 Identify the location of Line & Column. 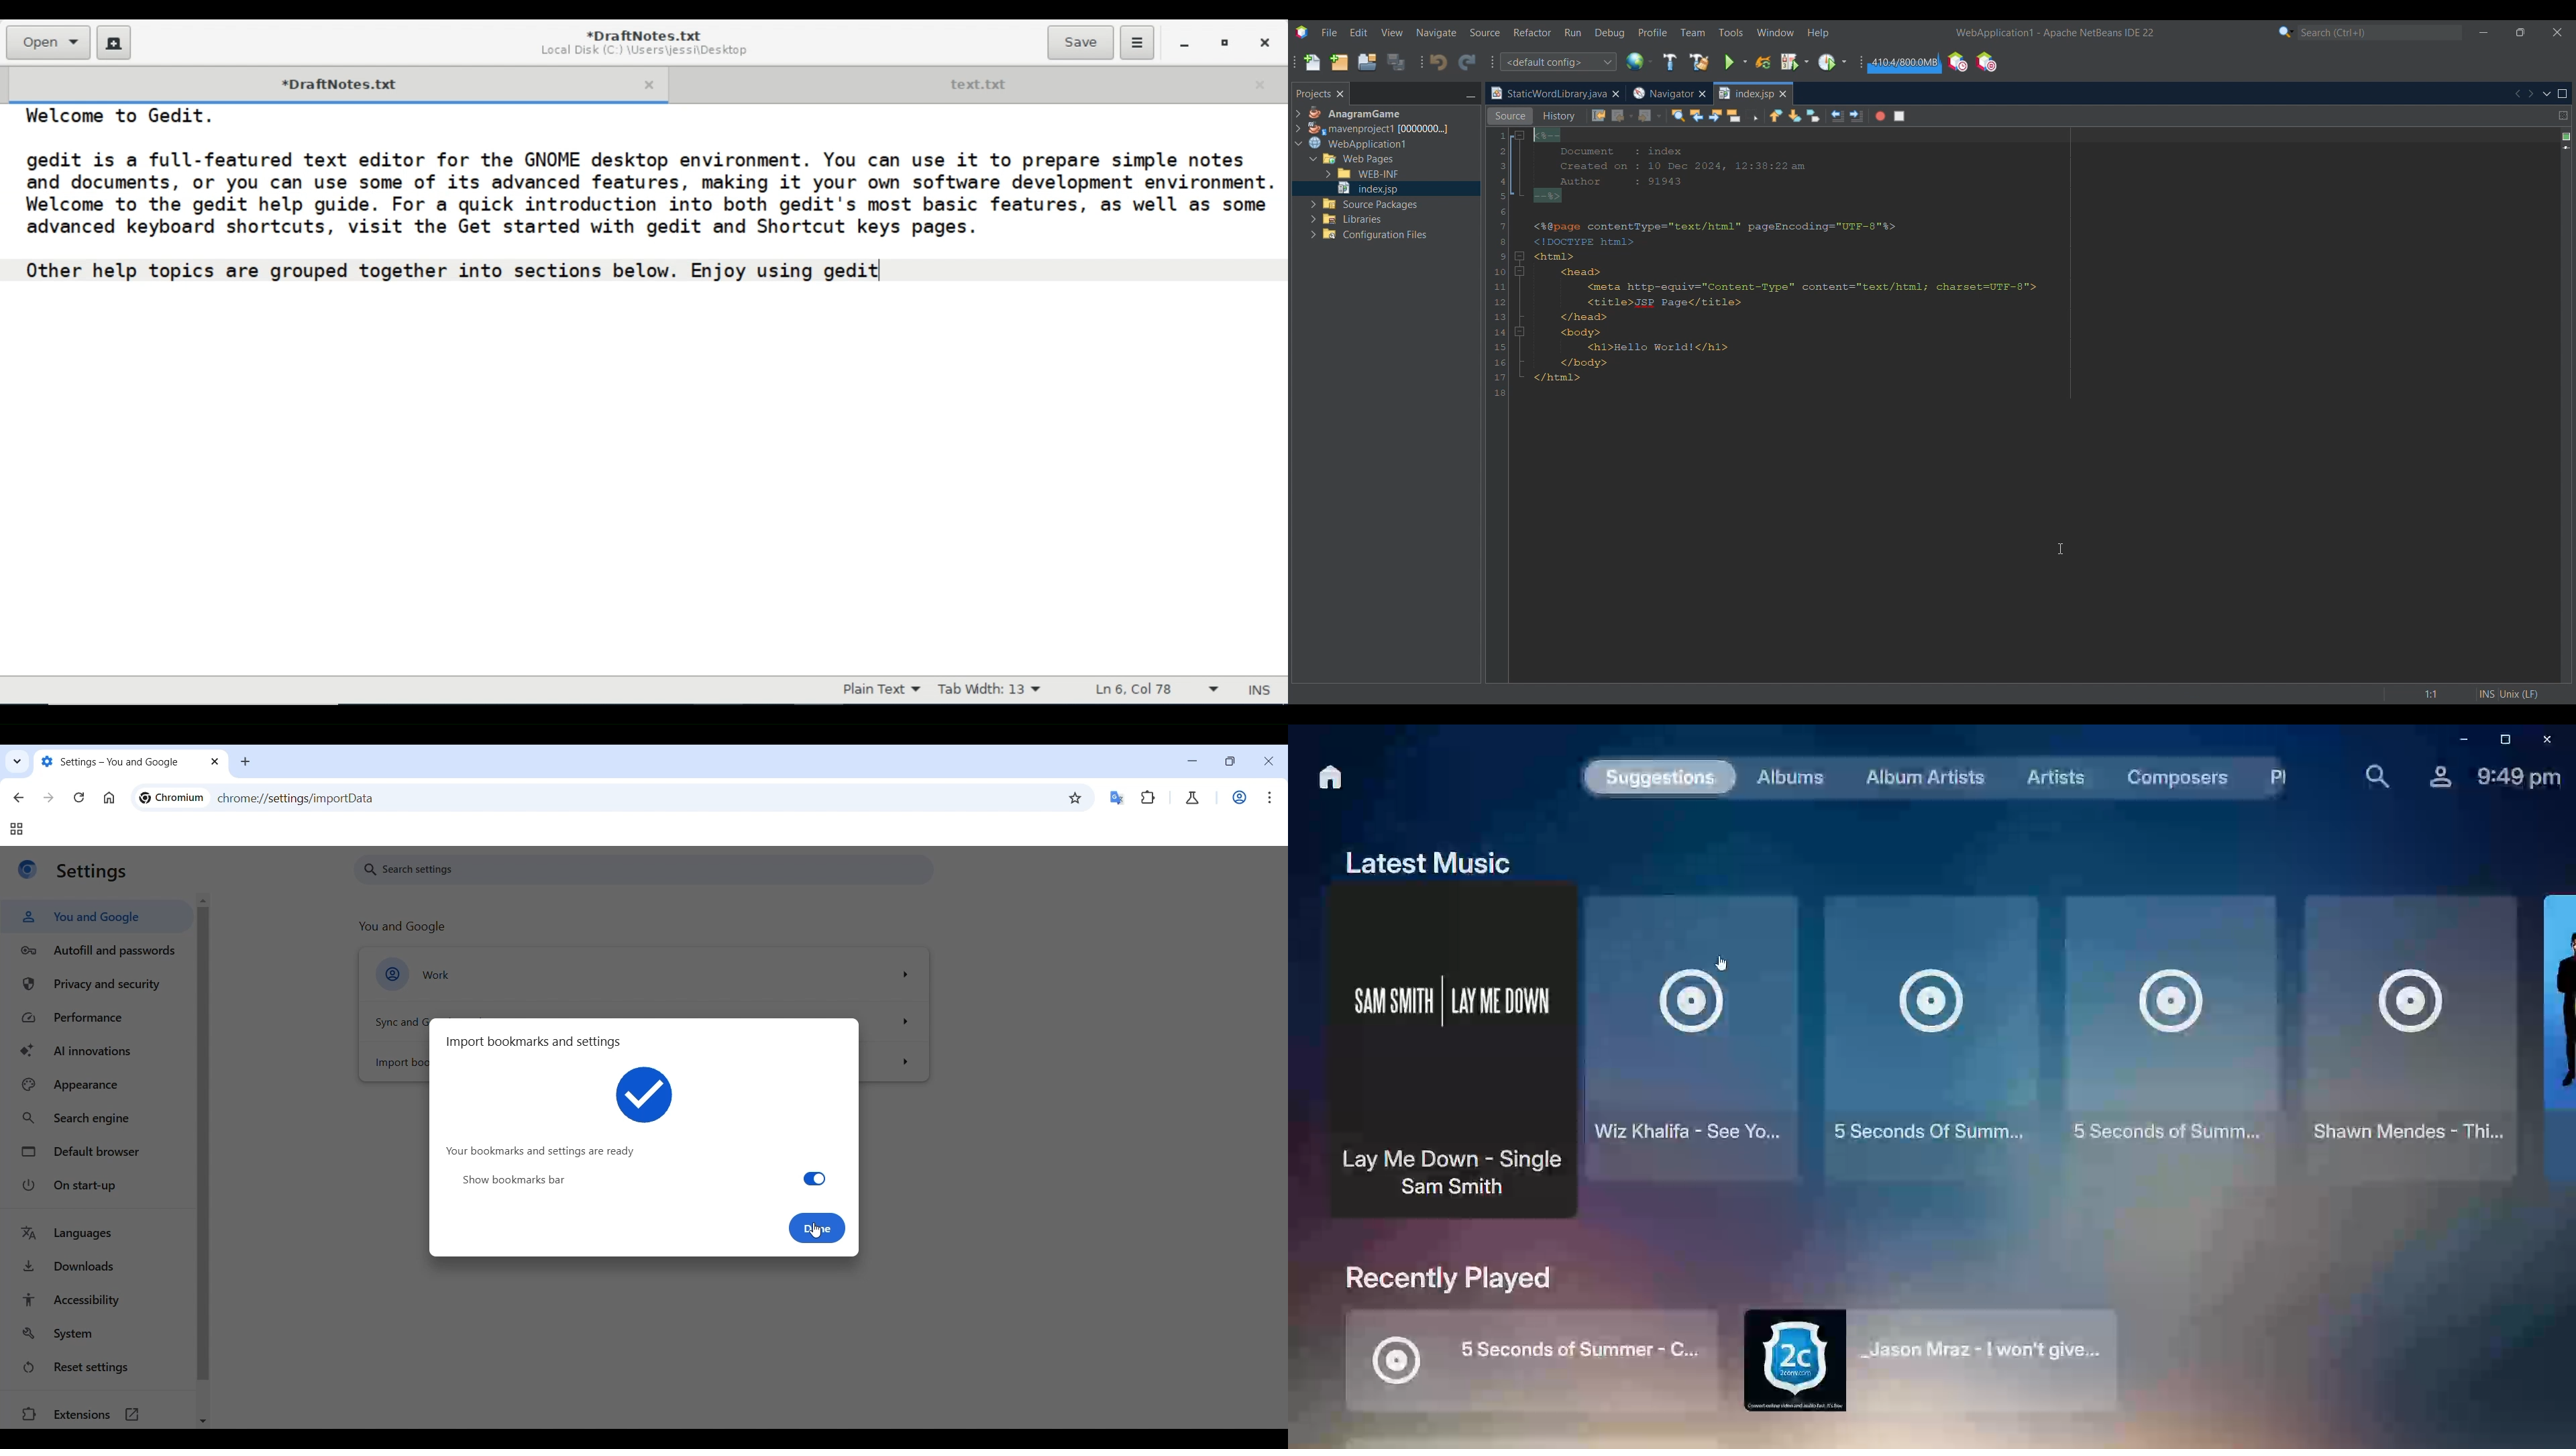
(1156, 690).